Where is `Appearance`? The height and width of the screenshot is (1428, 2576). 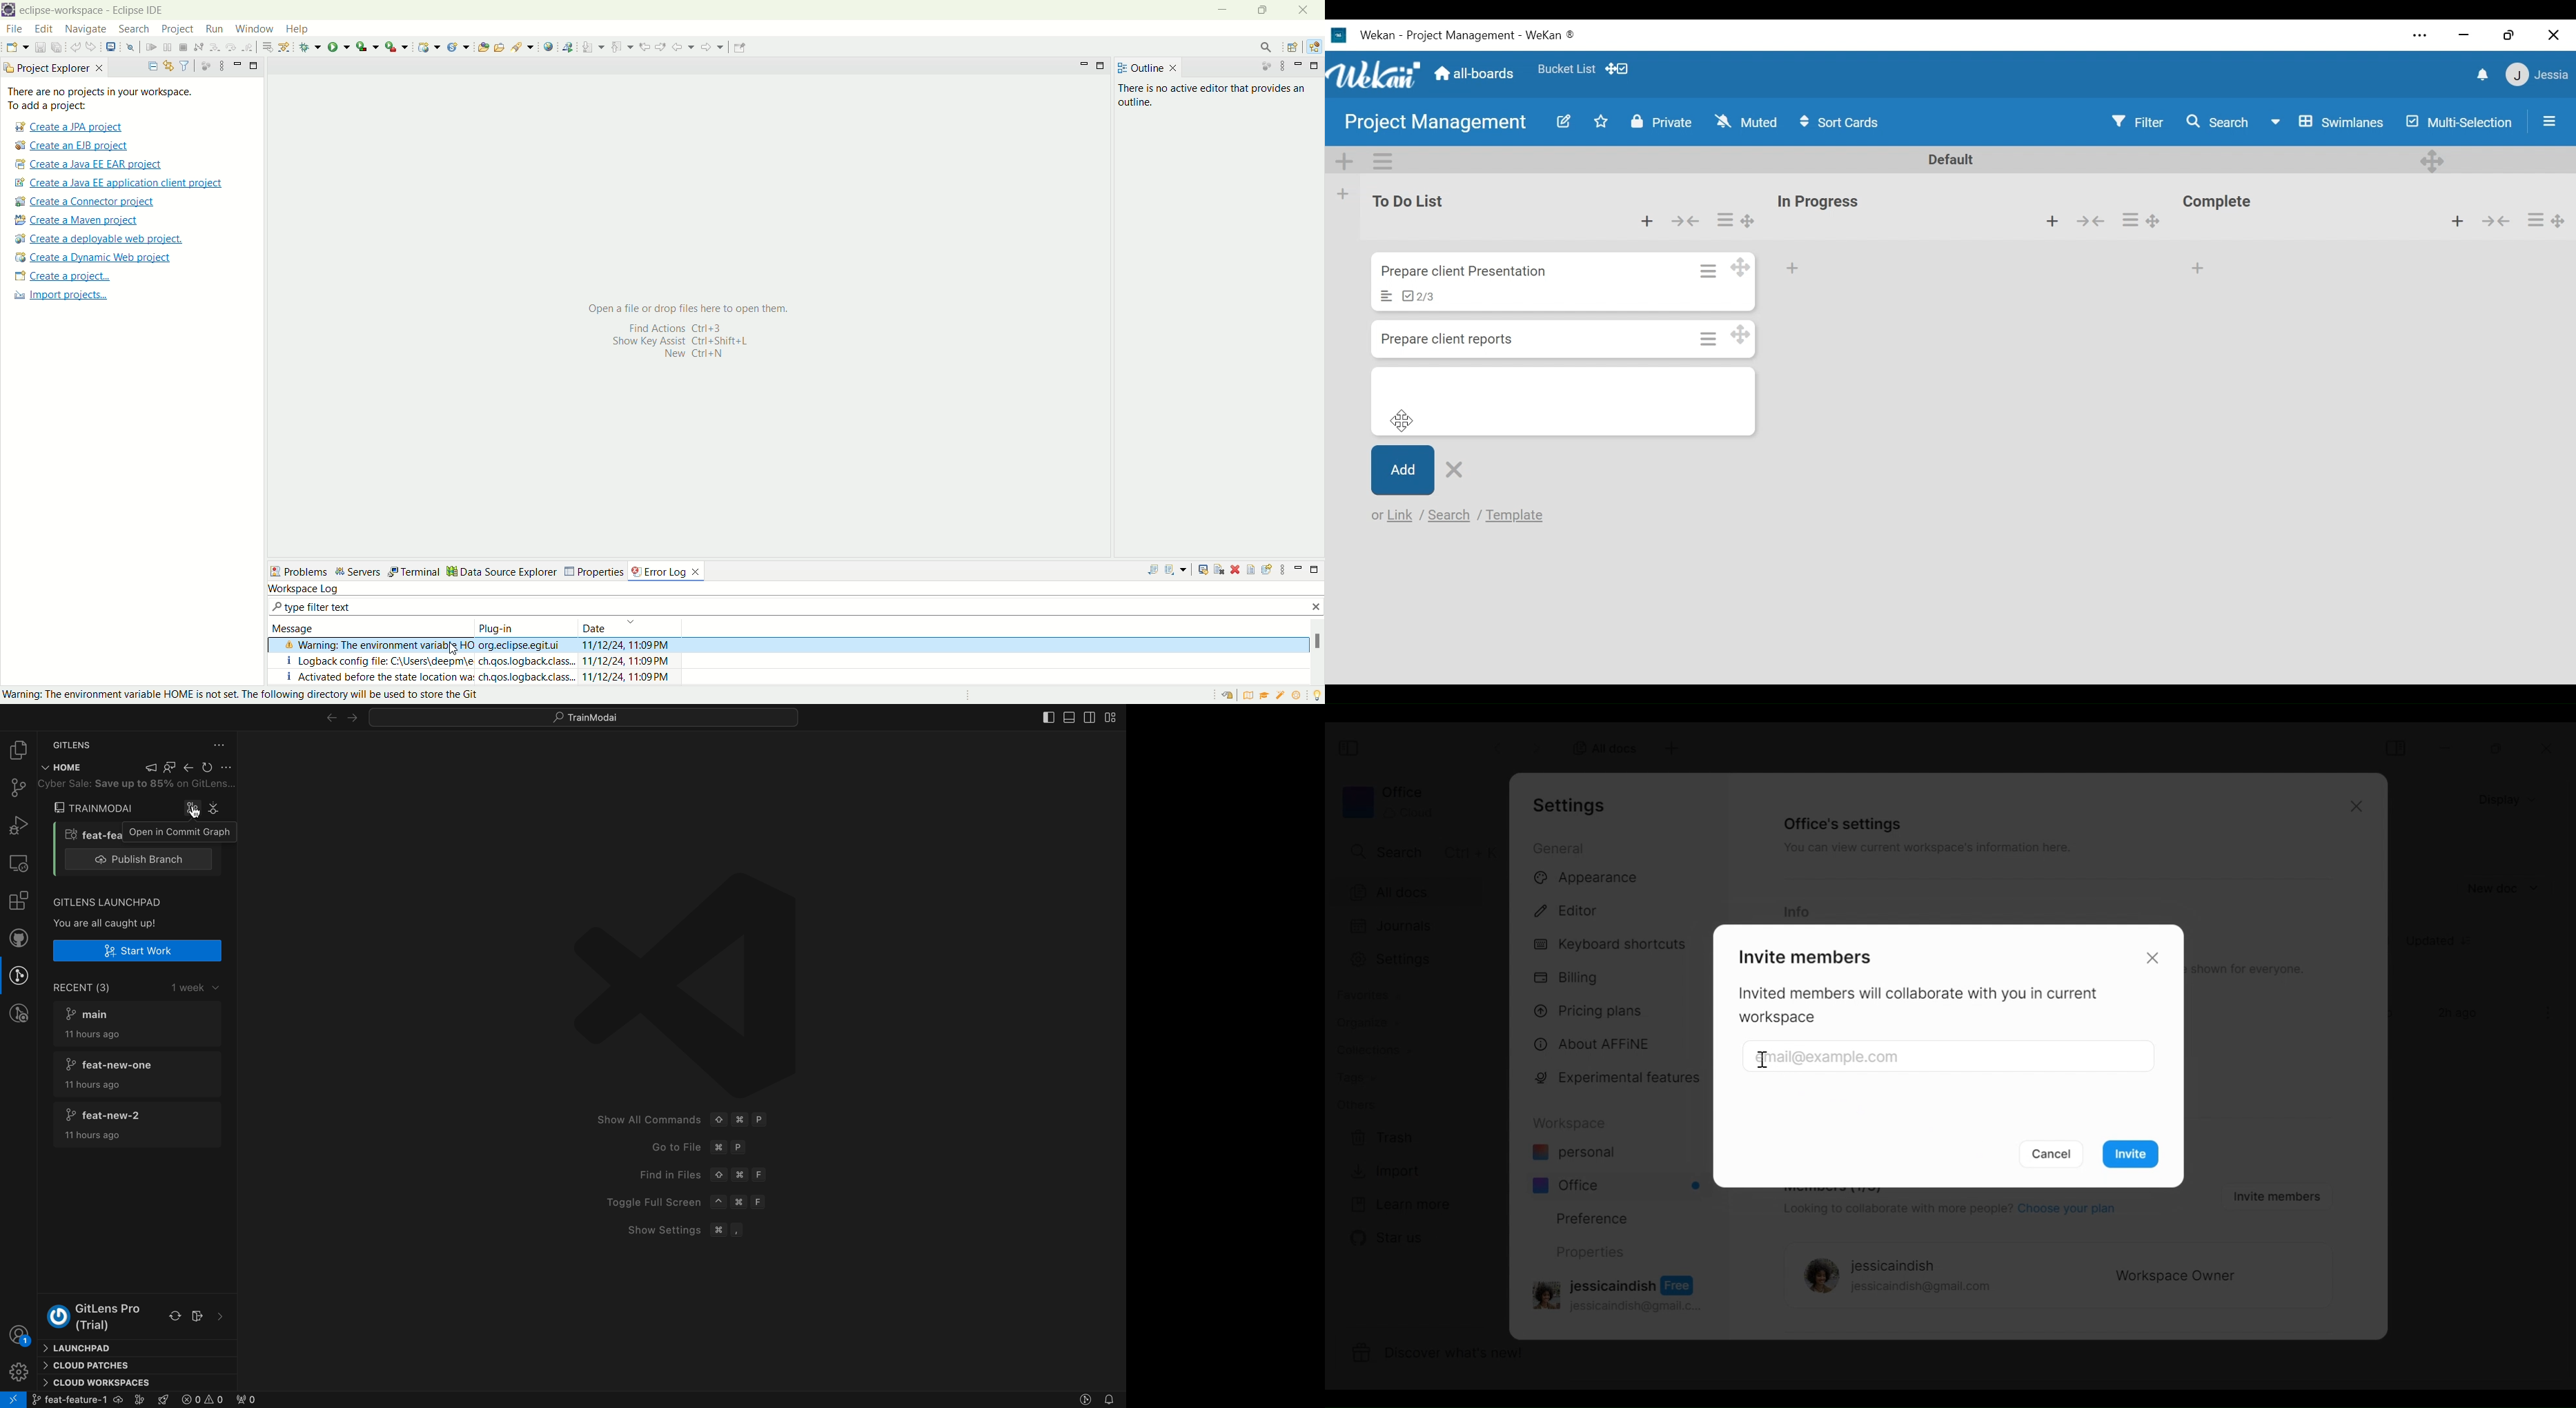 Appearance is located at coordinates (1590, 879).